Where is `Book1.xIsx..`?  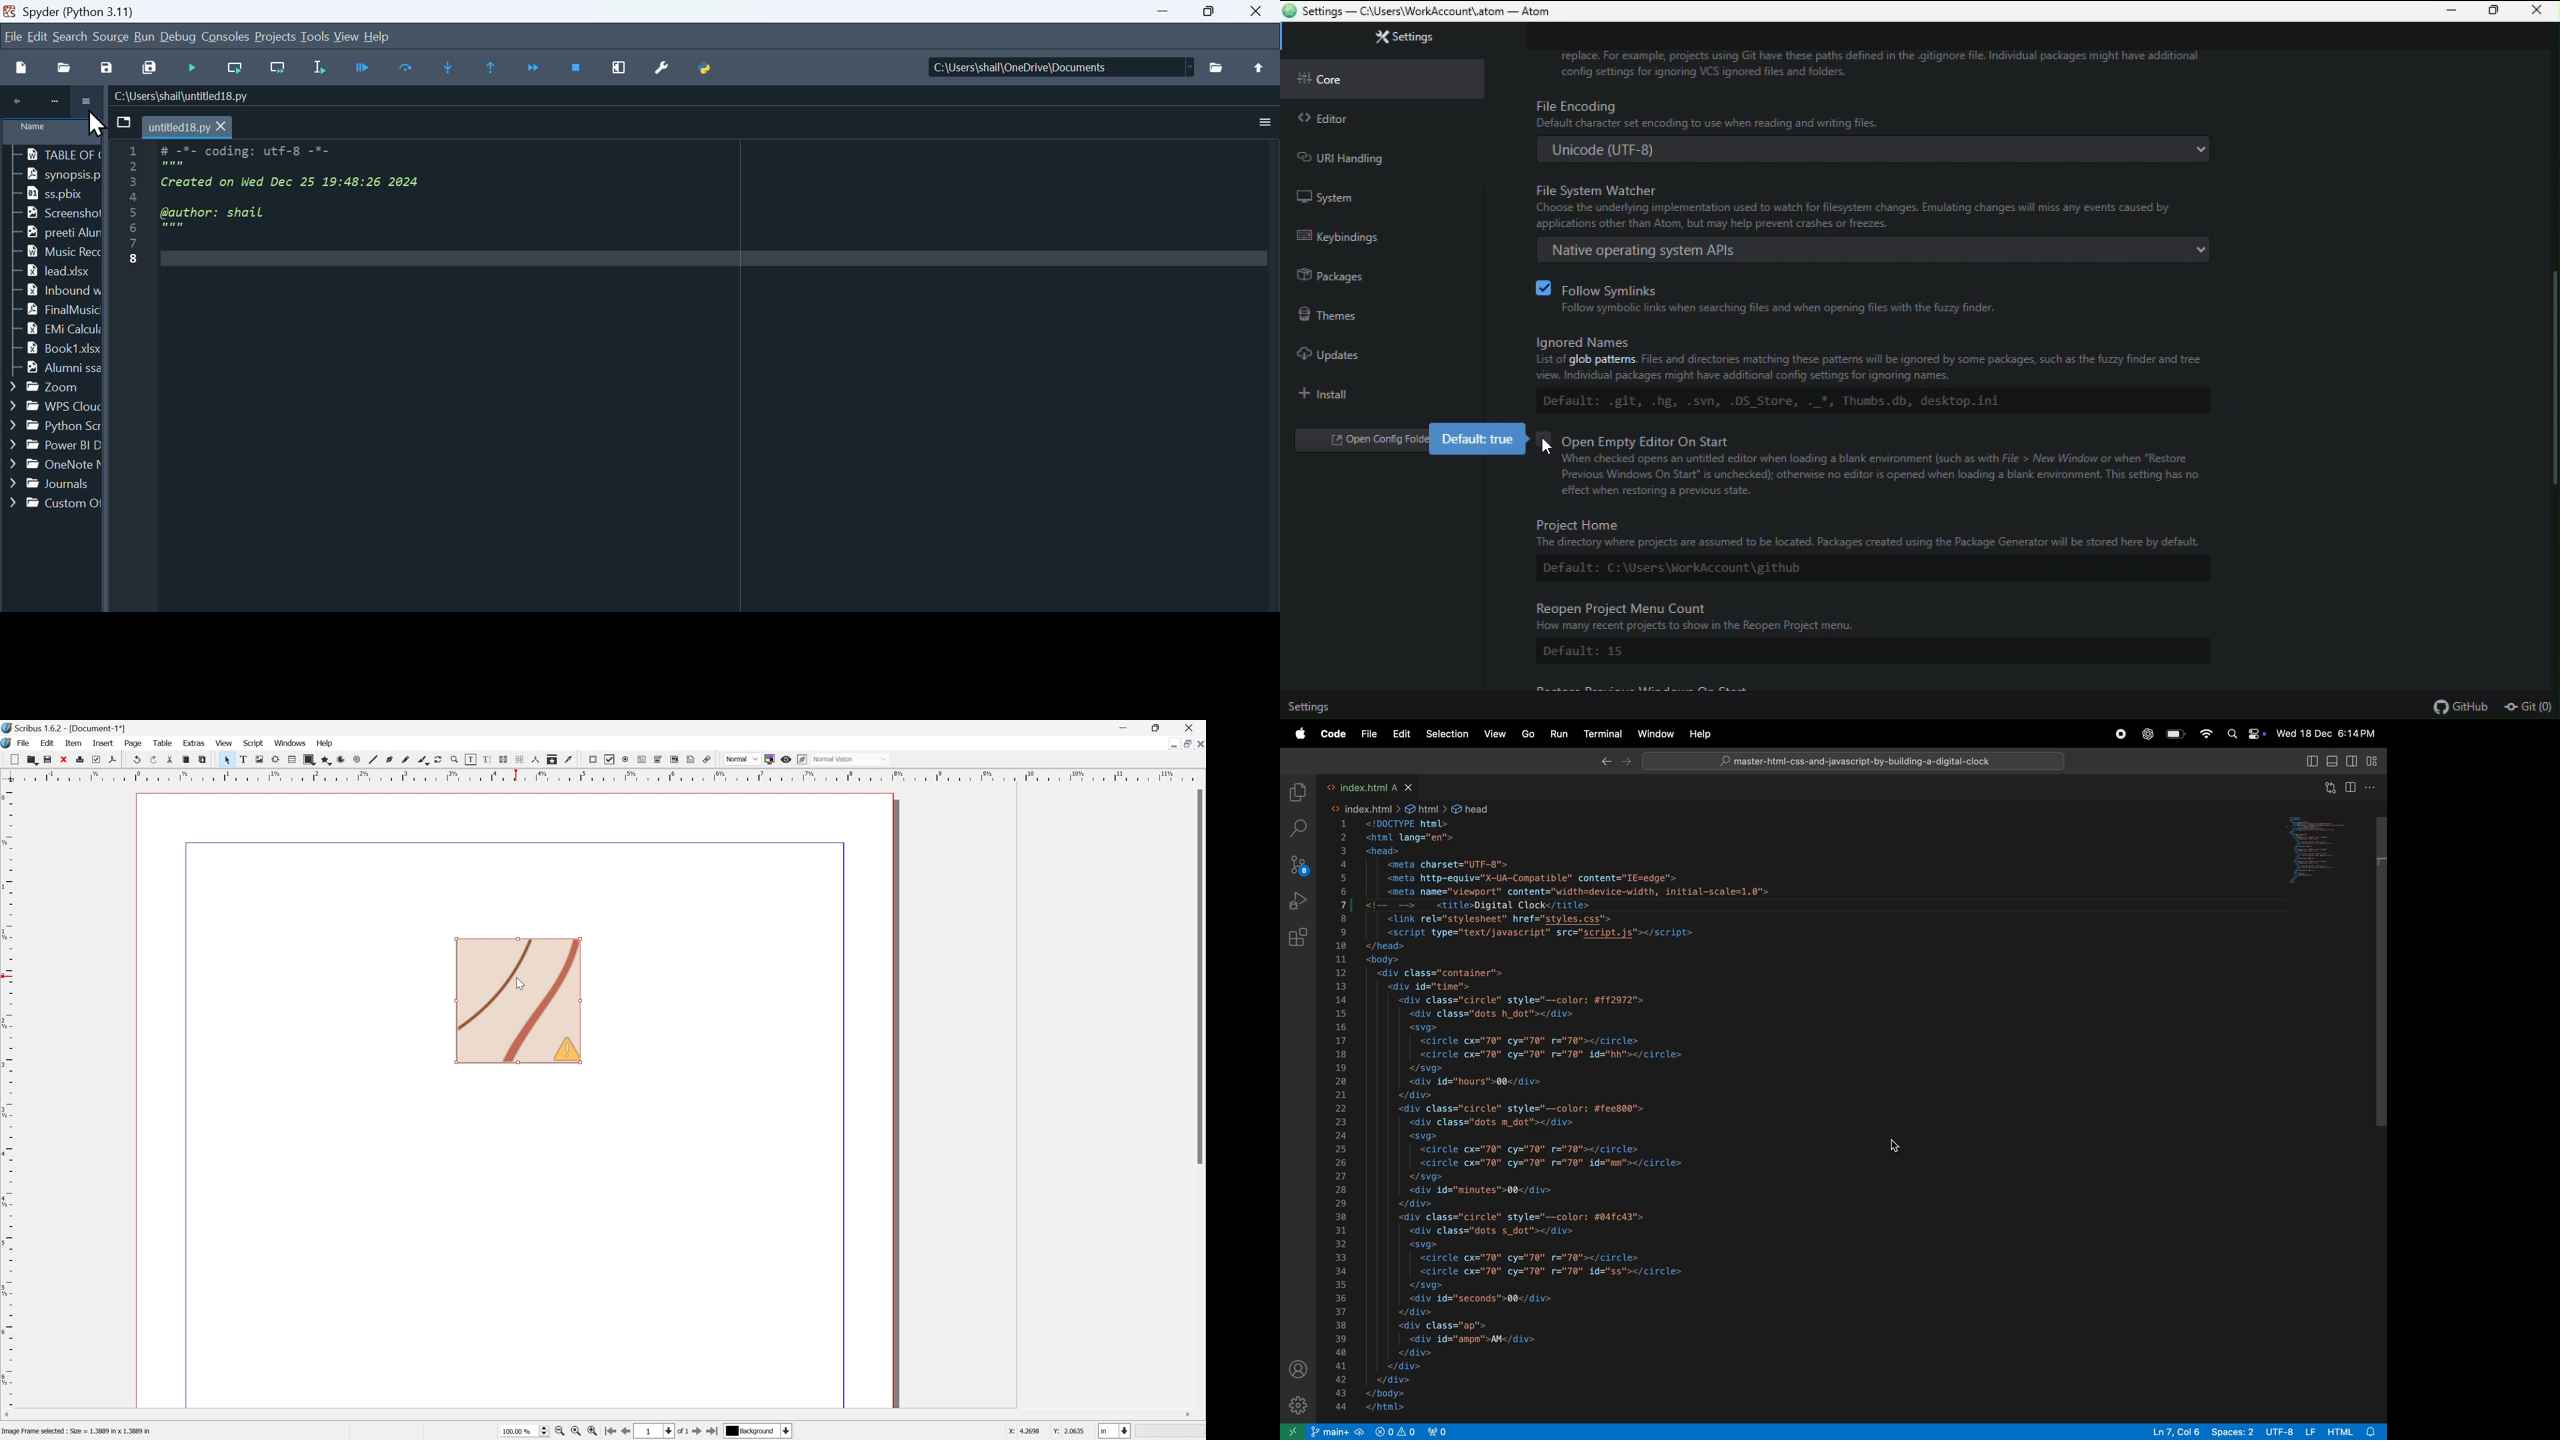 Book1.xIsx.. is located at coordinates (52, 349).